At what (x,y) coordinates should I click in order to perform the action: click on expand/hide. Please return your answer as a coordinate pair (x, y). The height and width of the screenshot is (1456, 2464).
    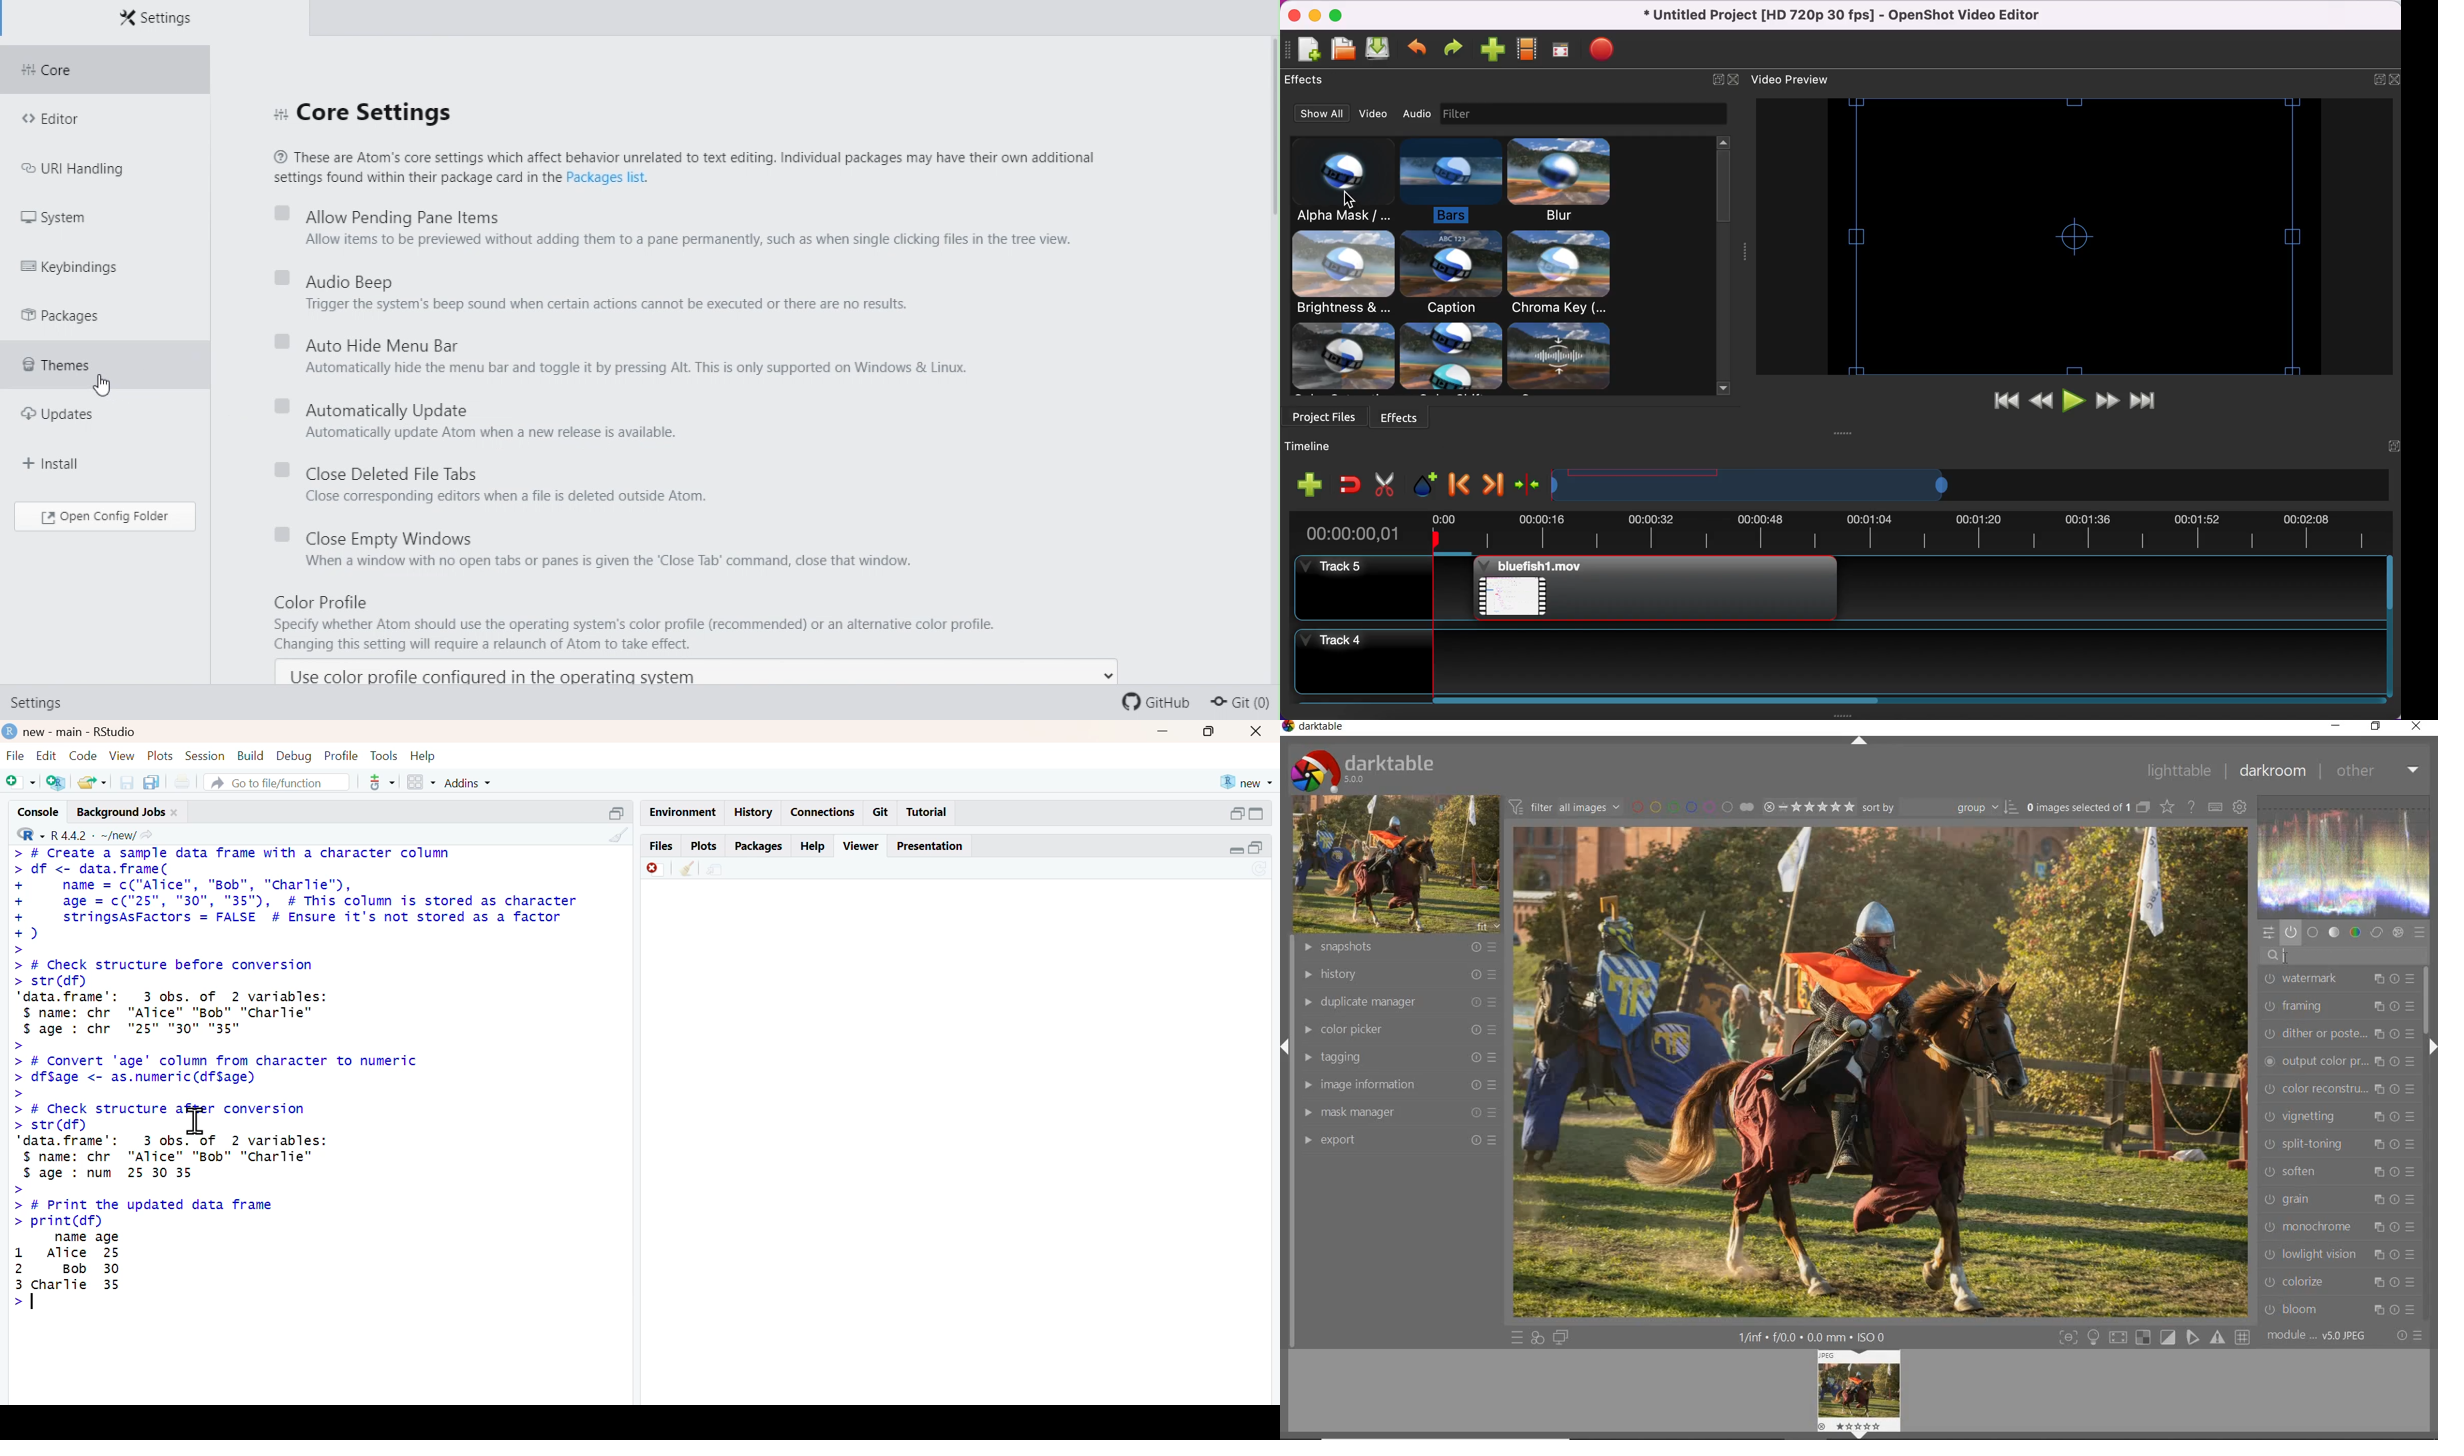
    Looking at the image, I should click on (2386, 449).